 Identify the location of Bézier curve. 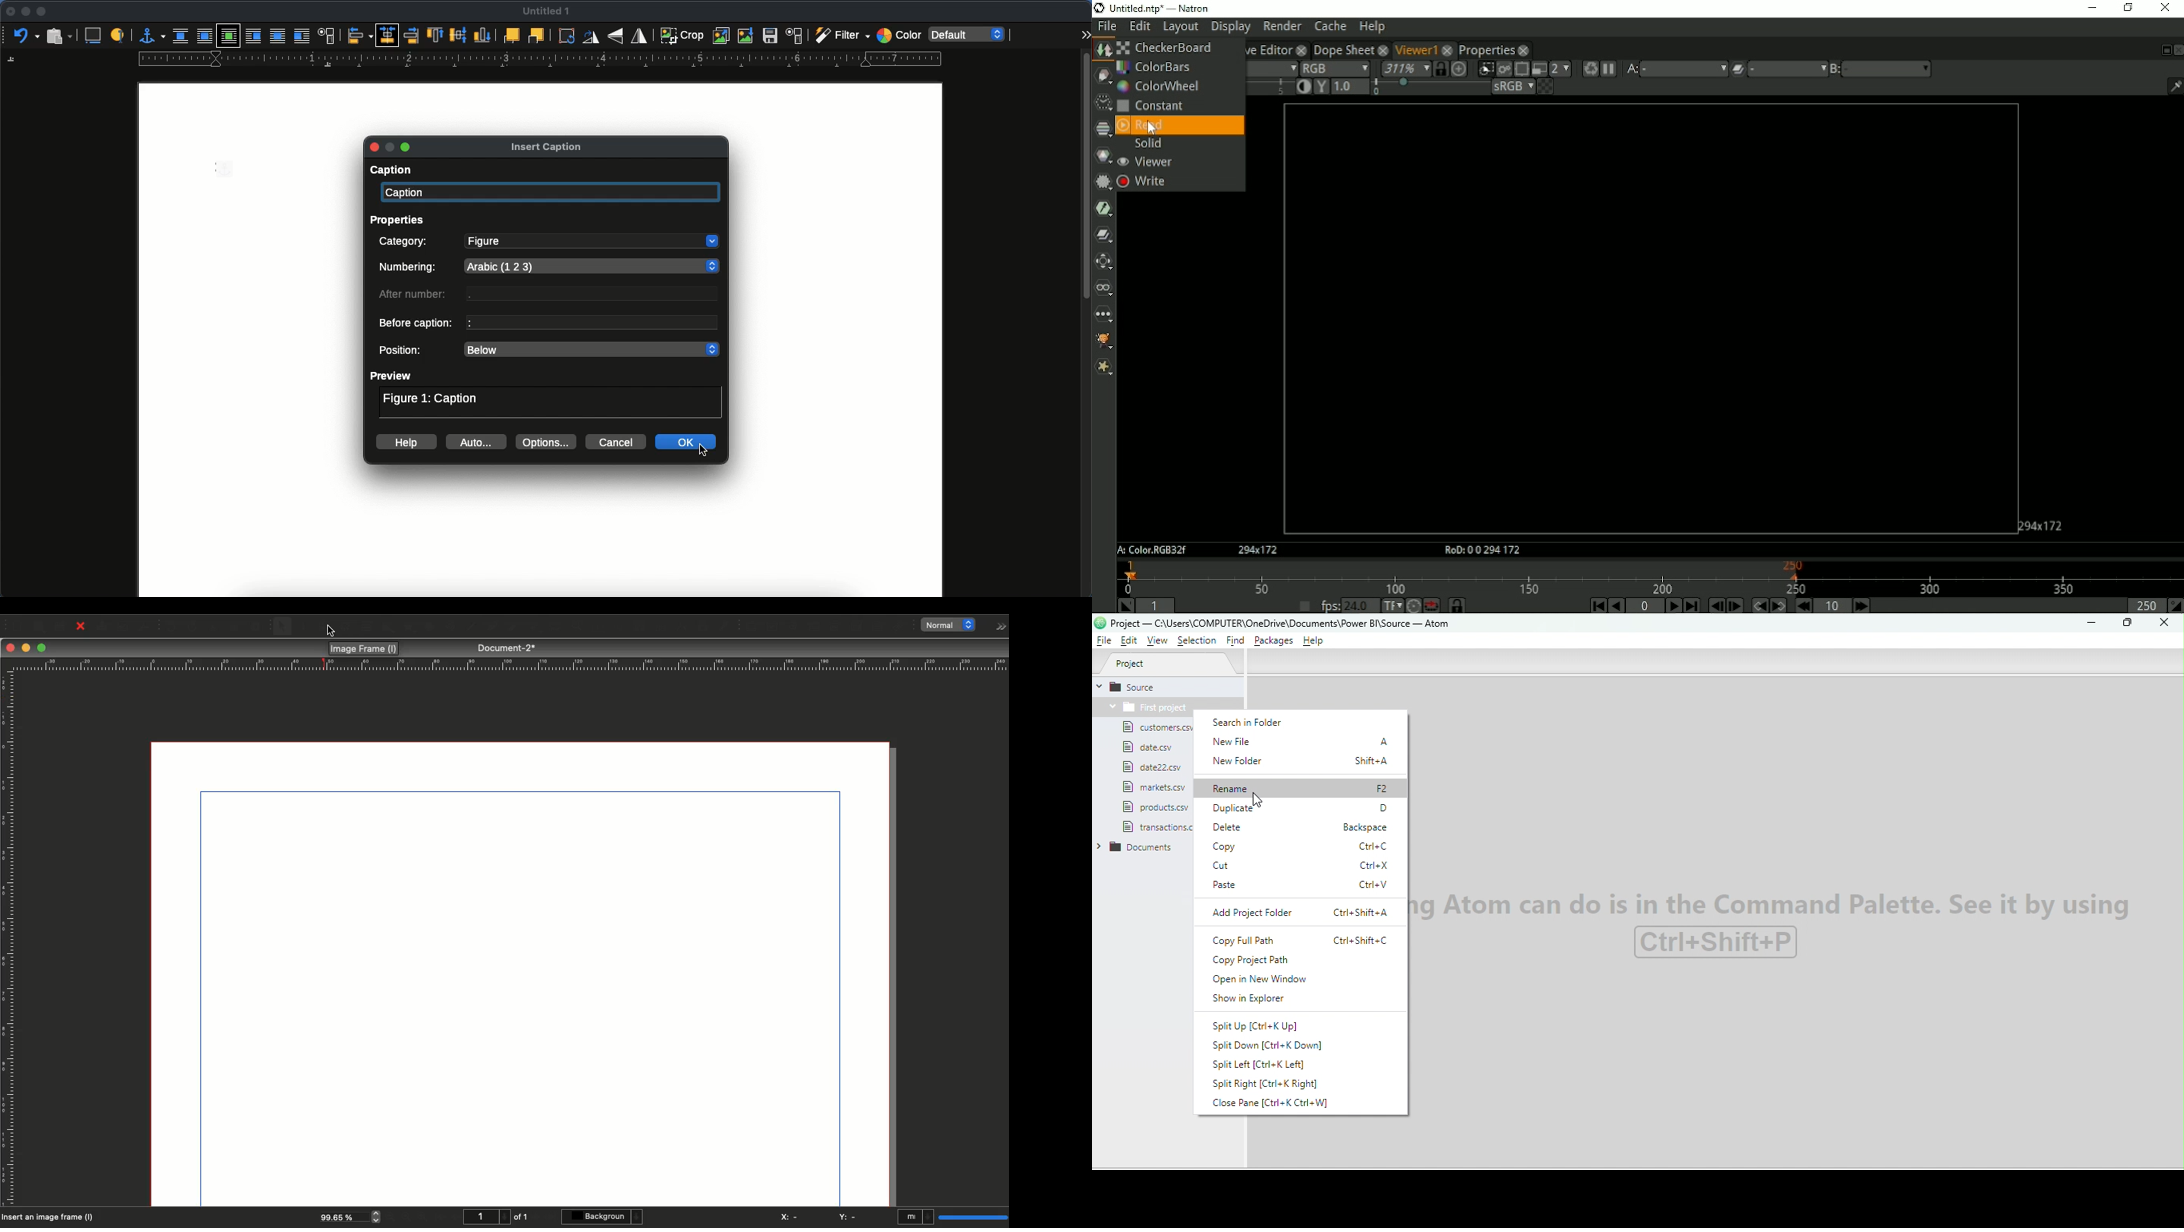
(491, 627).